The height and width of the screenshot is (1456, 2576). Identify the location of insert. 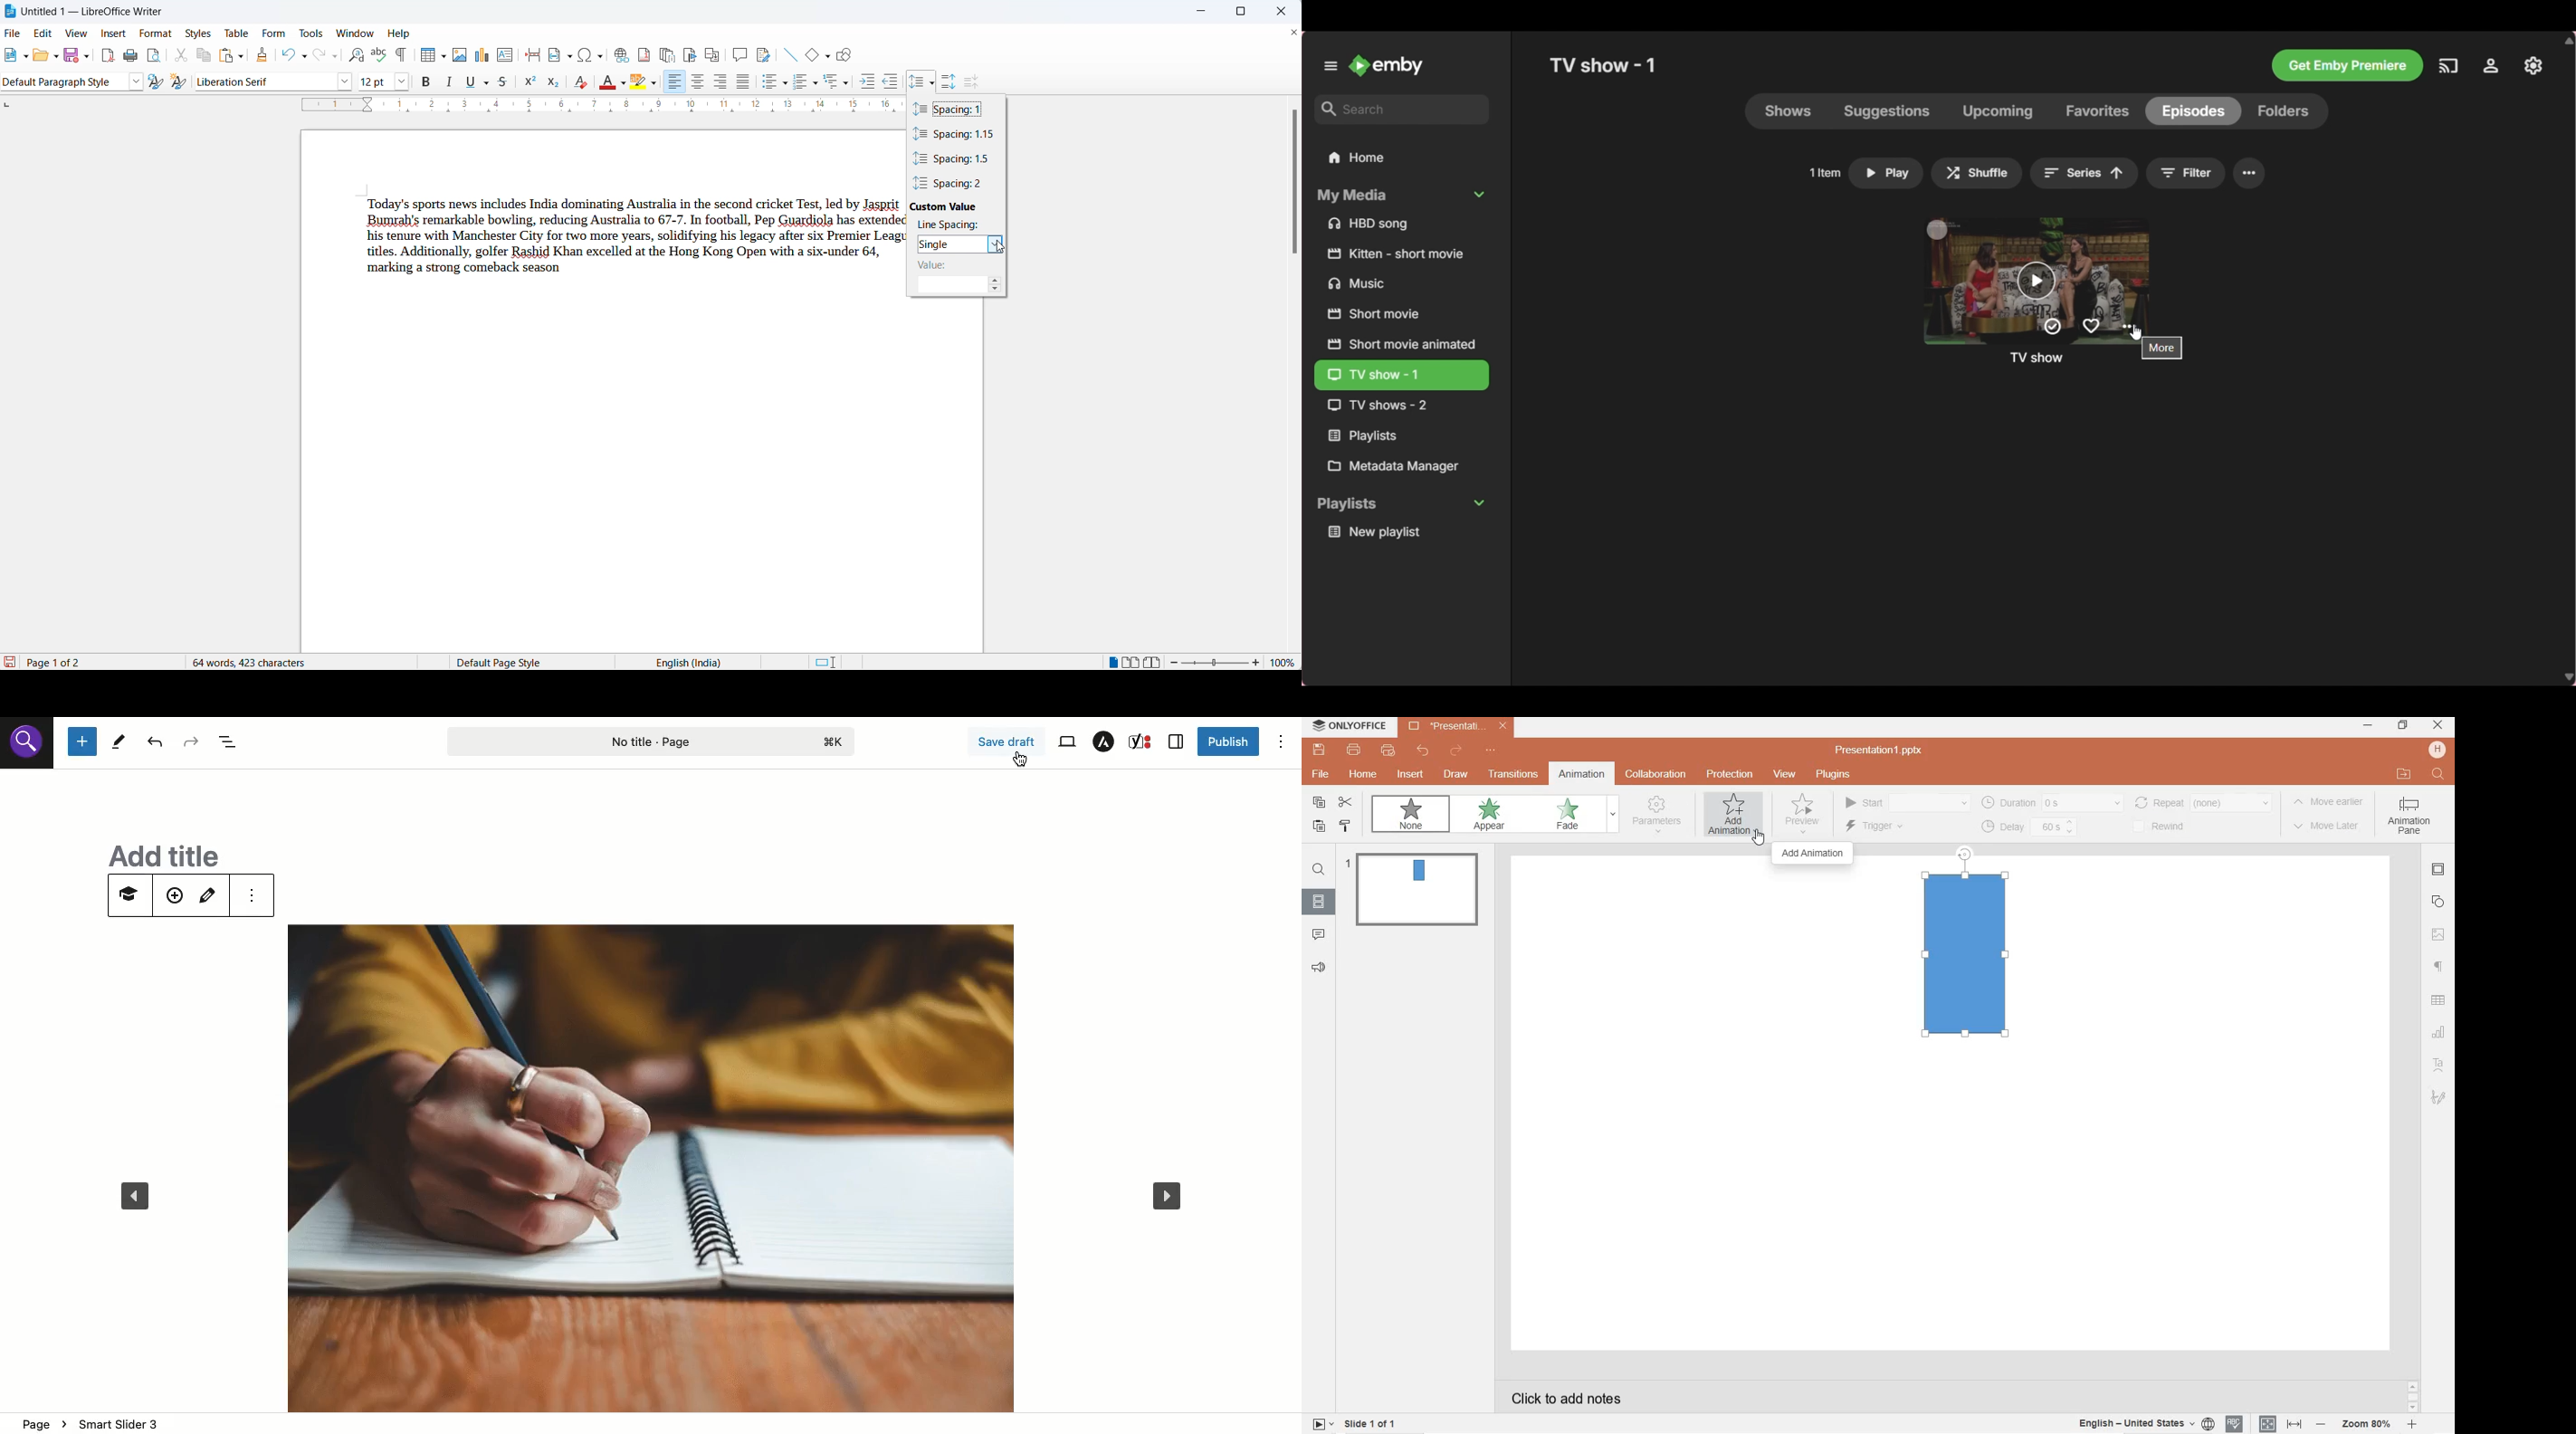
(1413, 778).